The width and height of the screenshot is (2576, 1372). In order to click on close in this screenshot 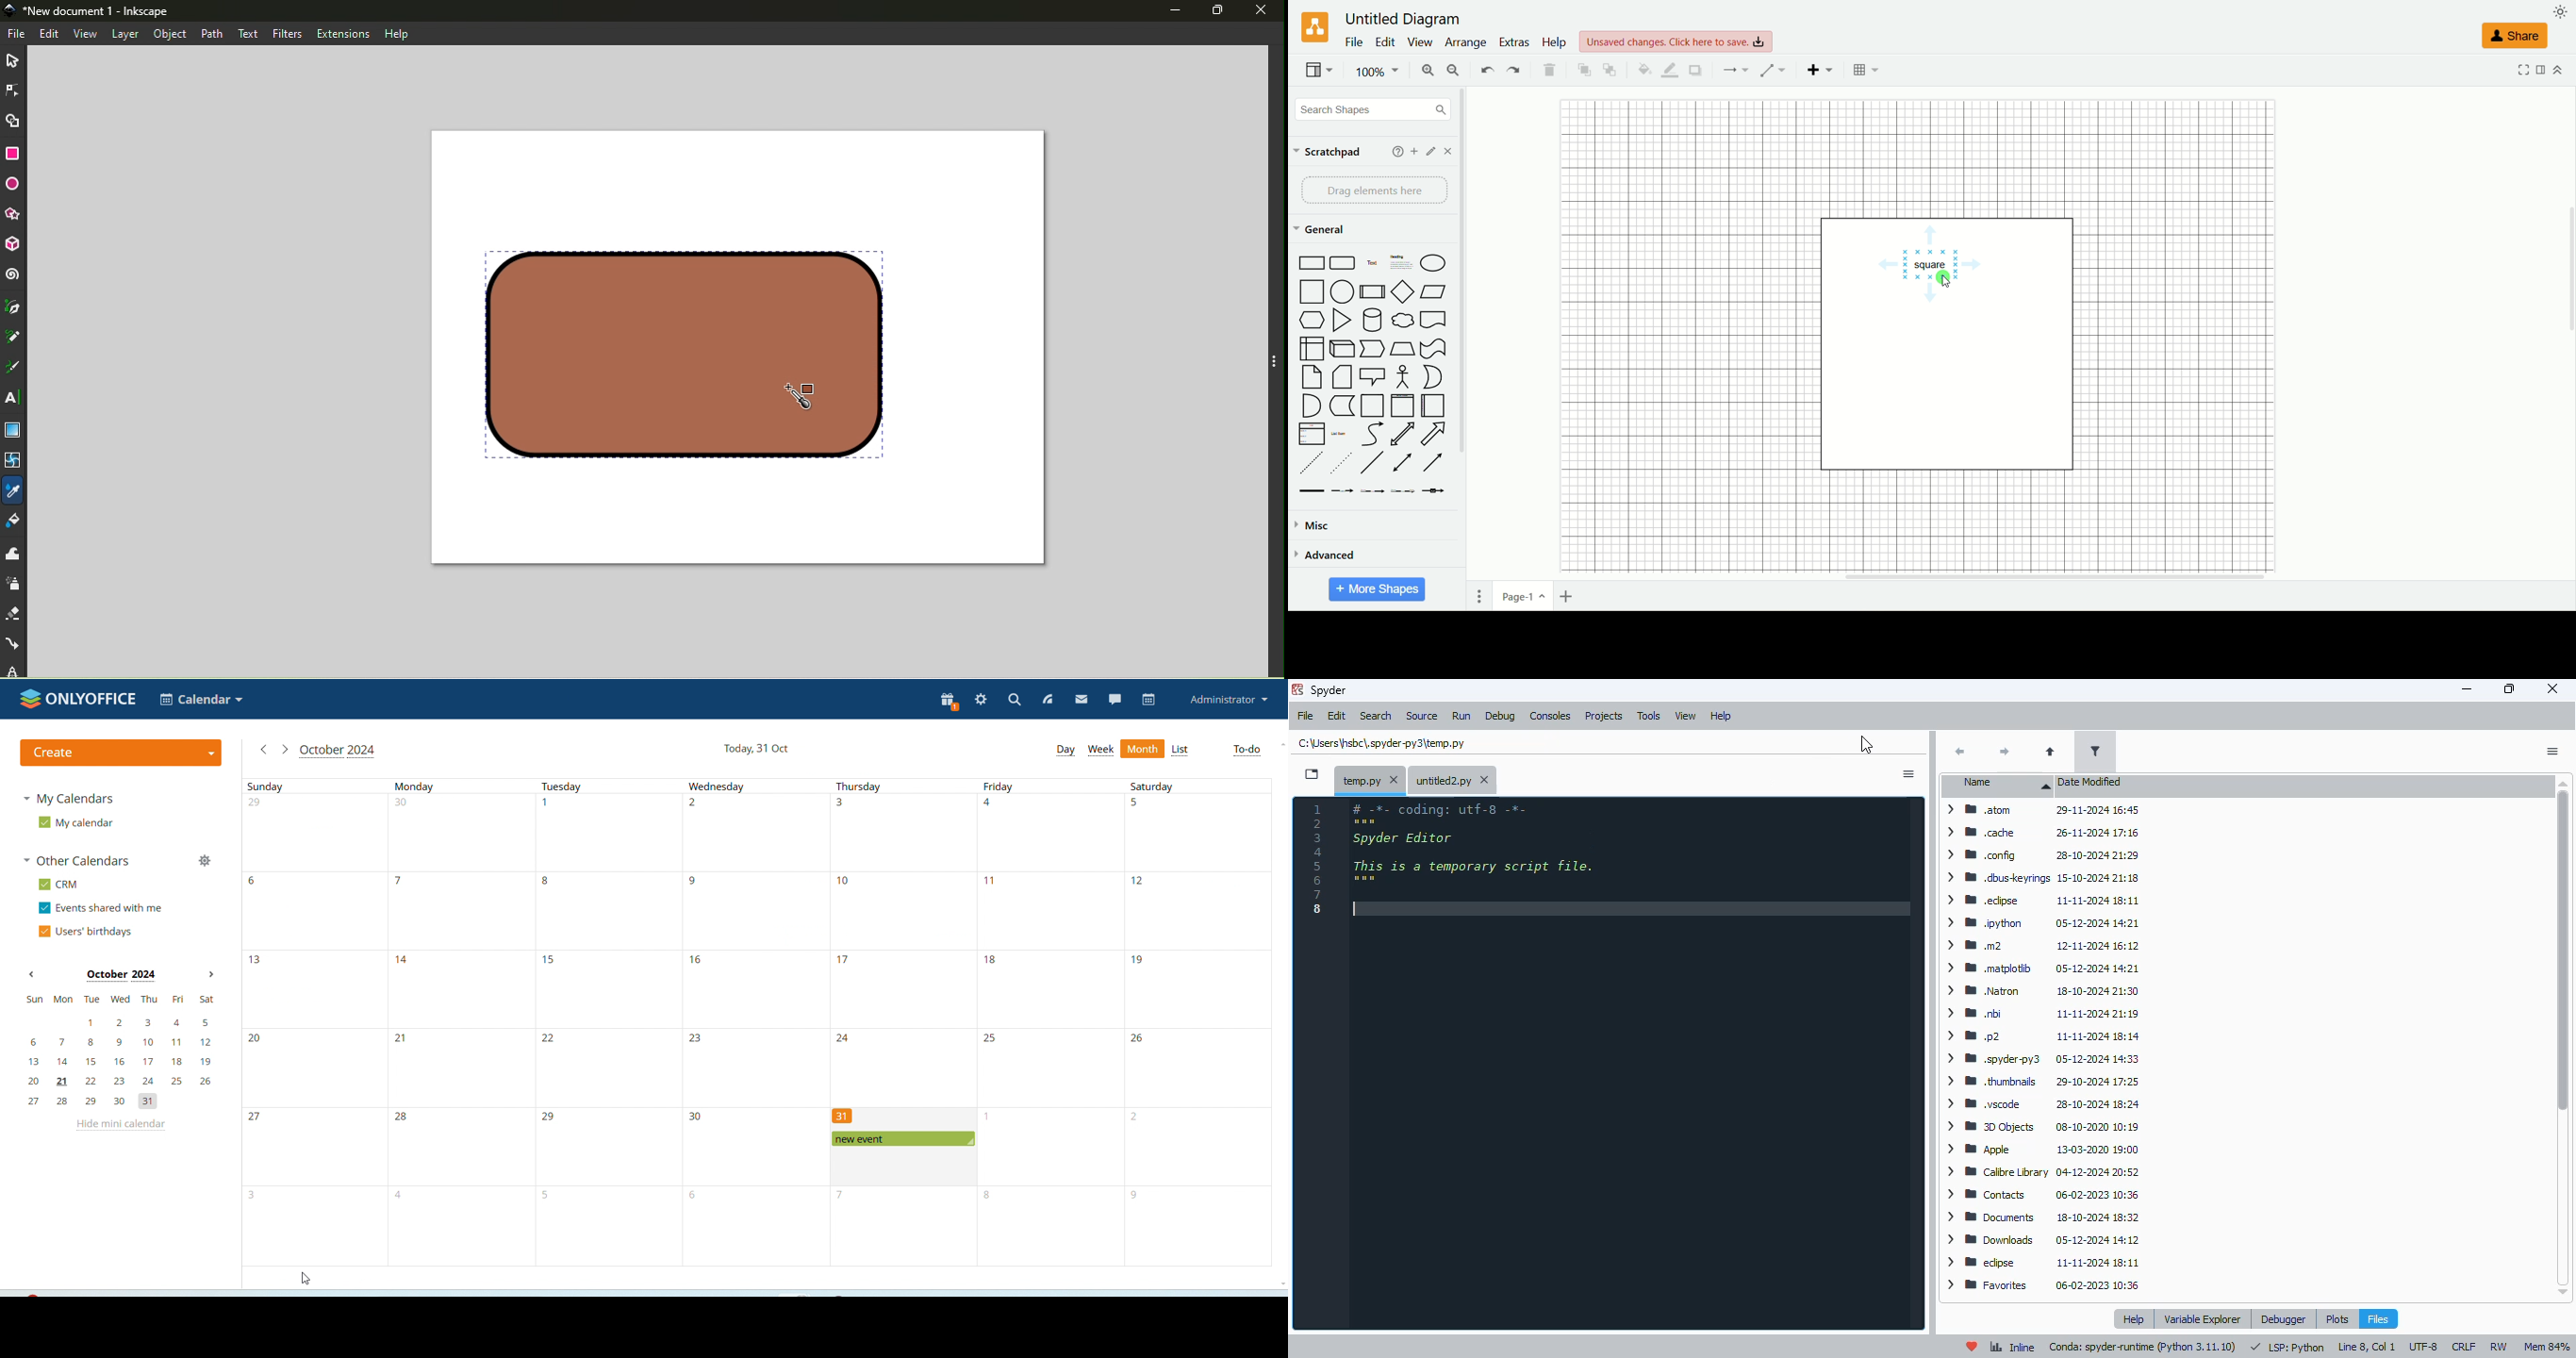, I will do `click(1486, 781)`.